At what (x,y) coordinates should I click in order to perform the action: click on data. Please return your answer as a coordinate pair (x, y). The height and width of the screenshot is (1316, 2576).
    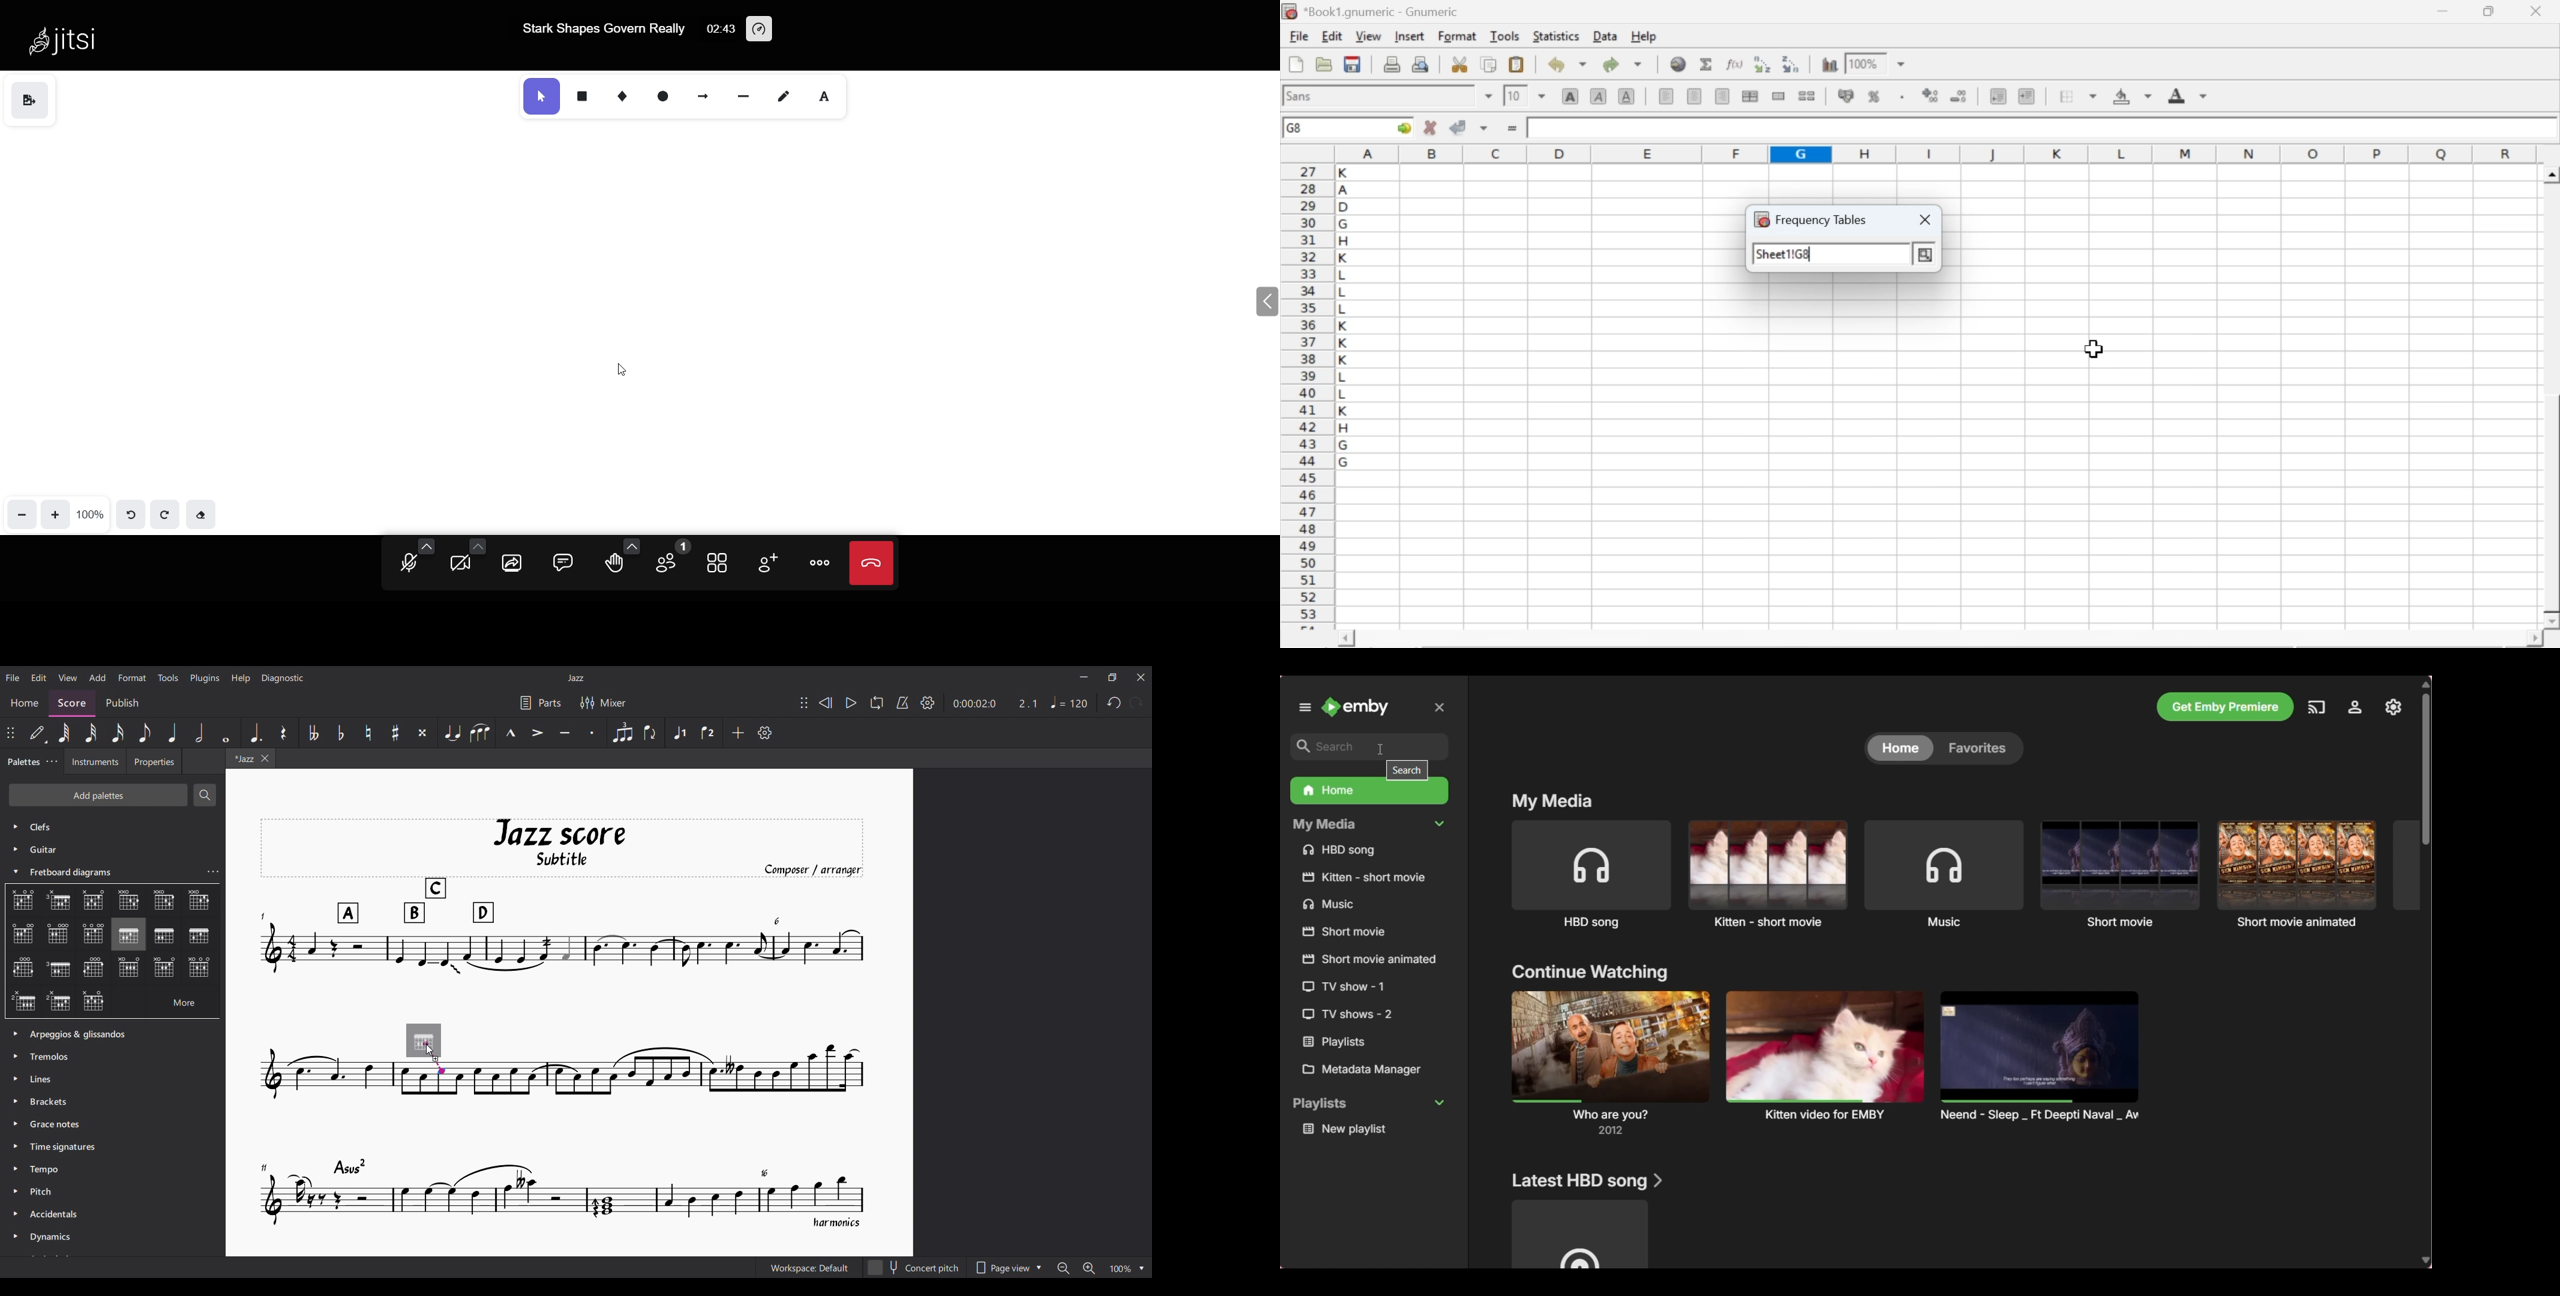
    Looking at the image, I should click on (1607, 35).